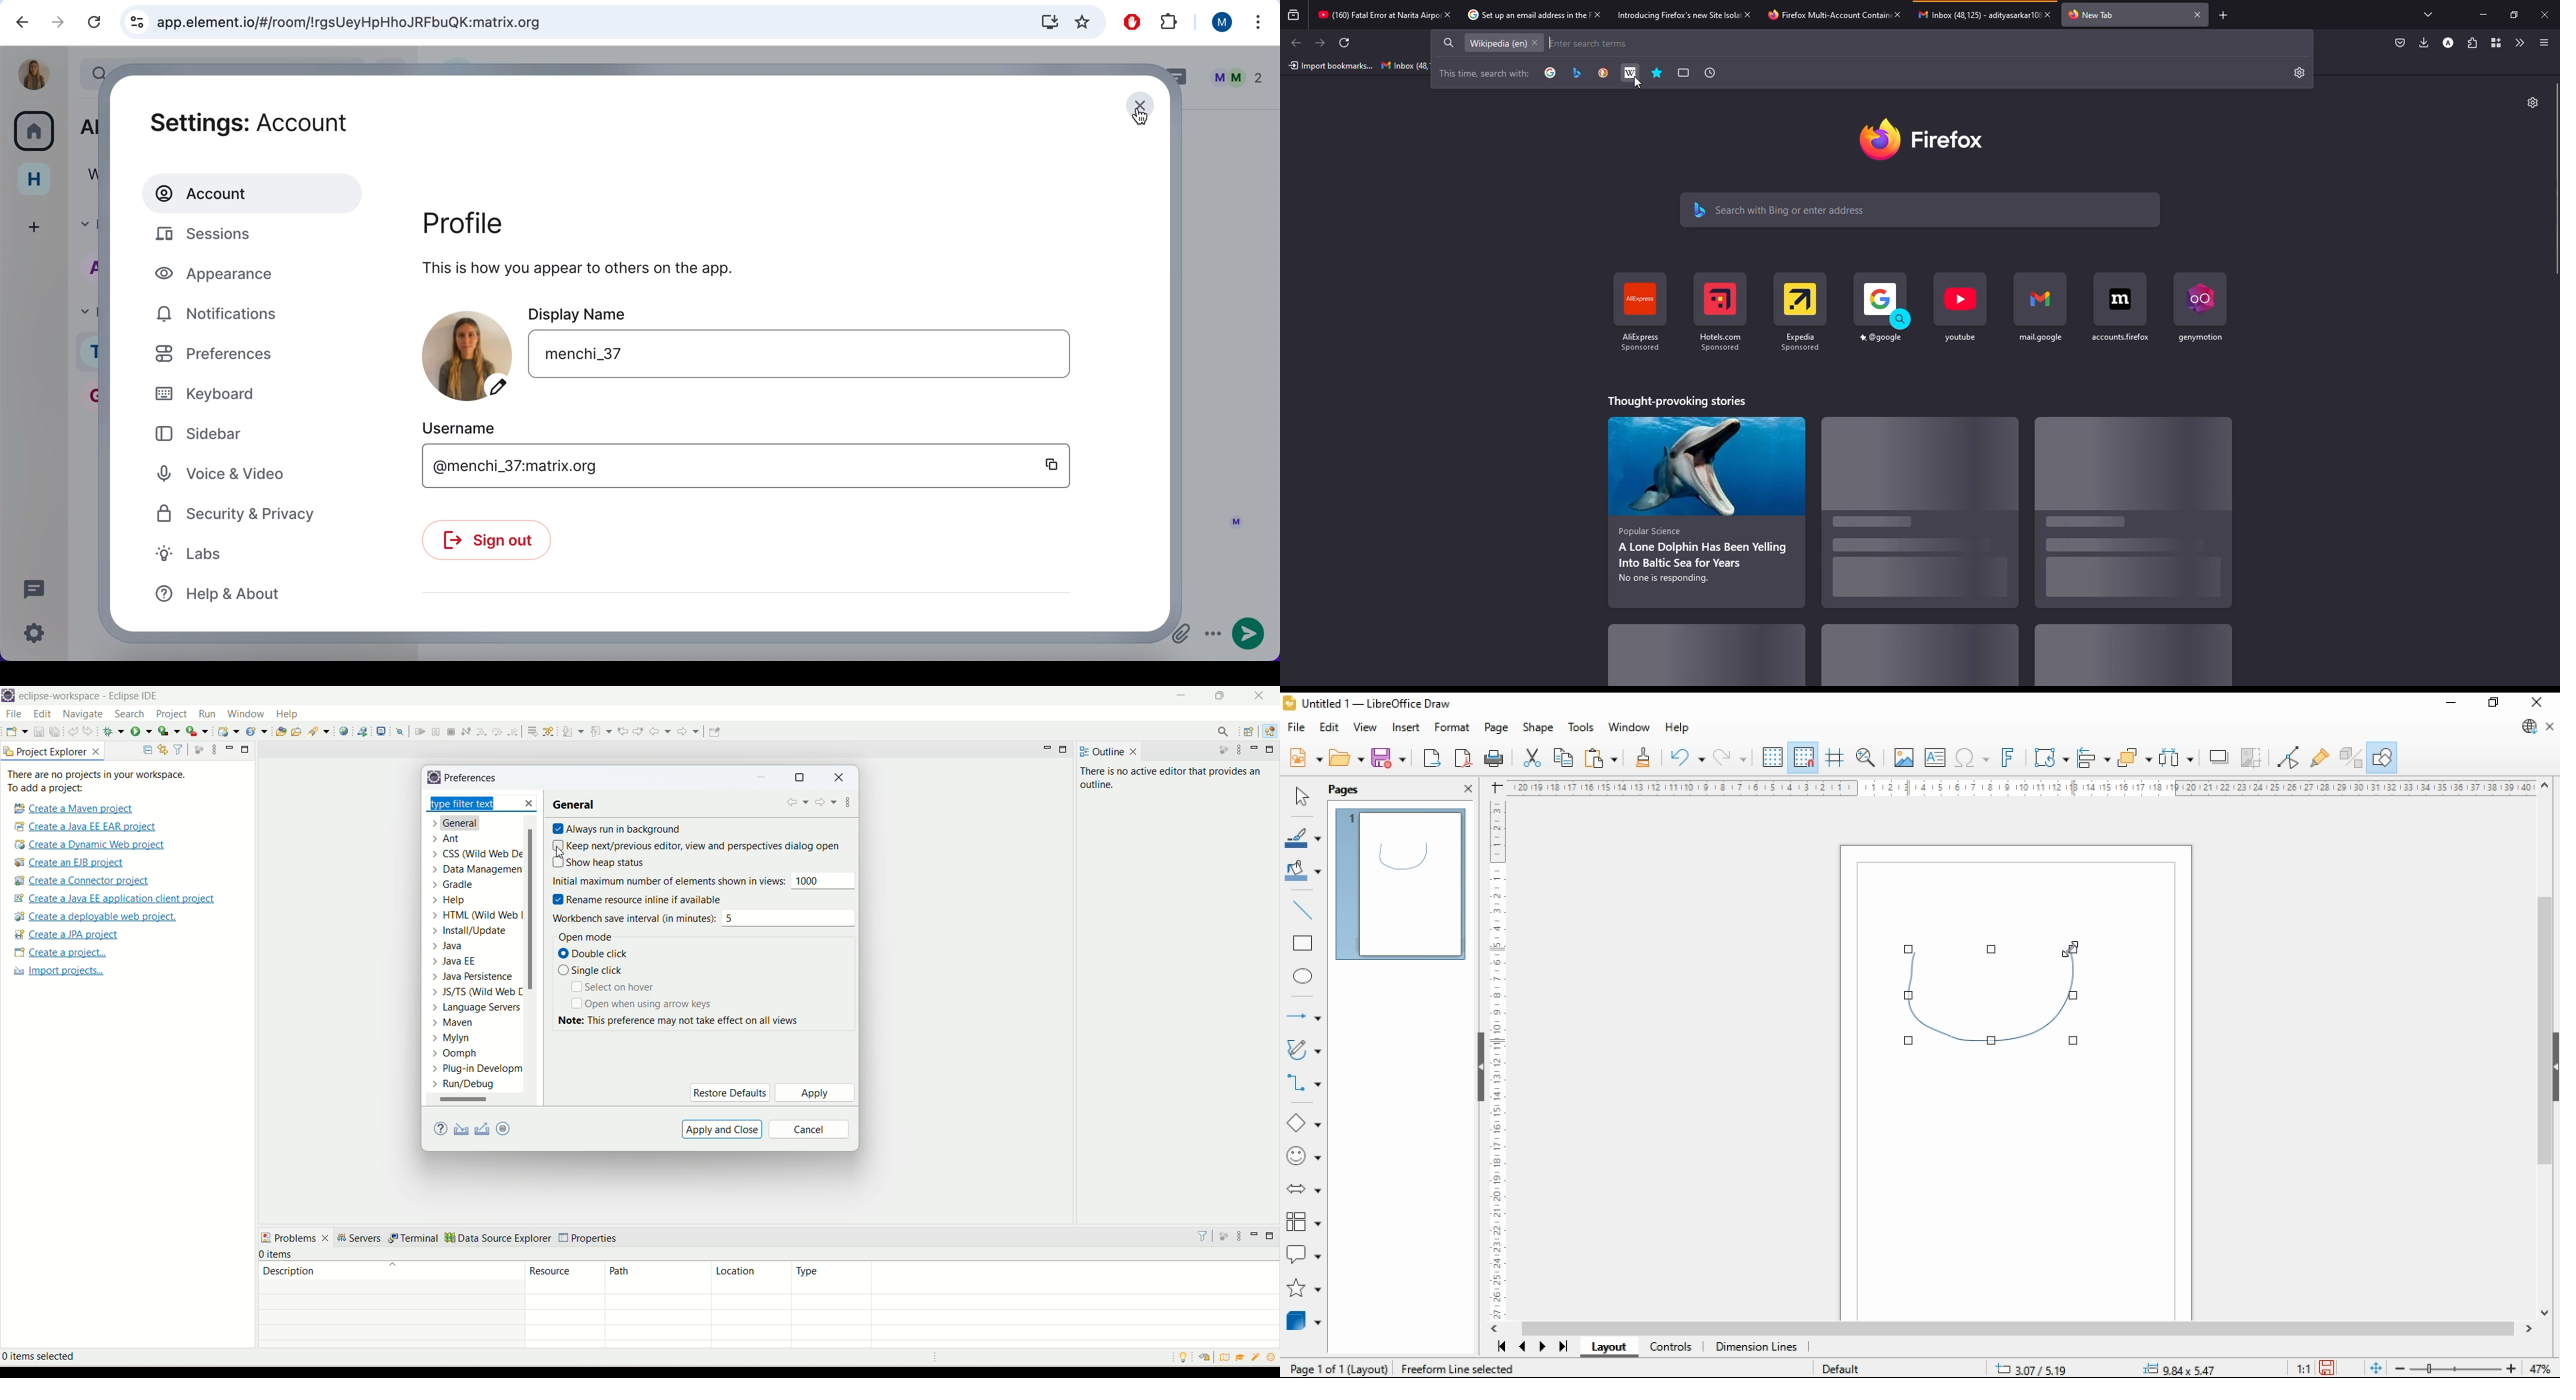 The width and height of the screenshot is (2576, 1400). I want to click on block arrows, so click(1303, 1187).